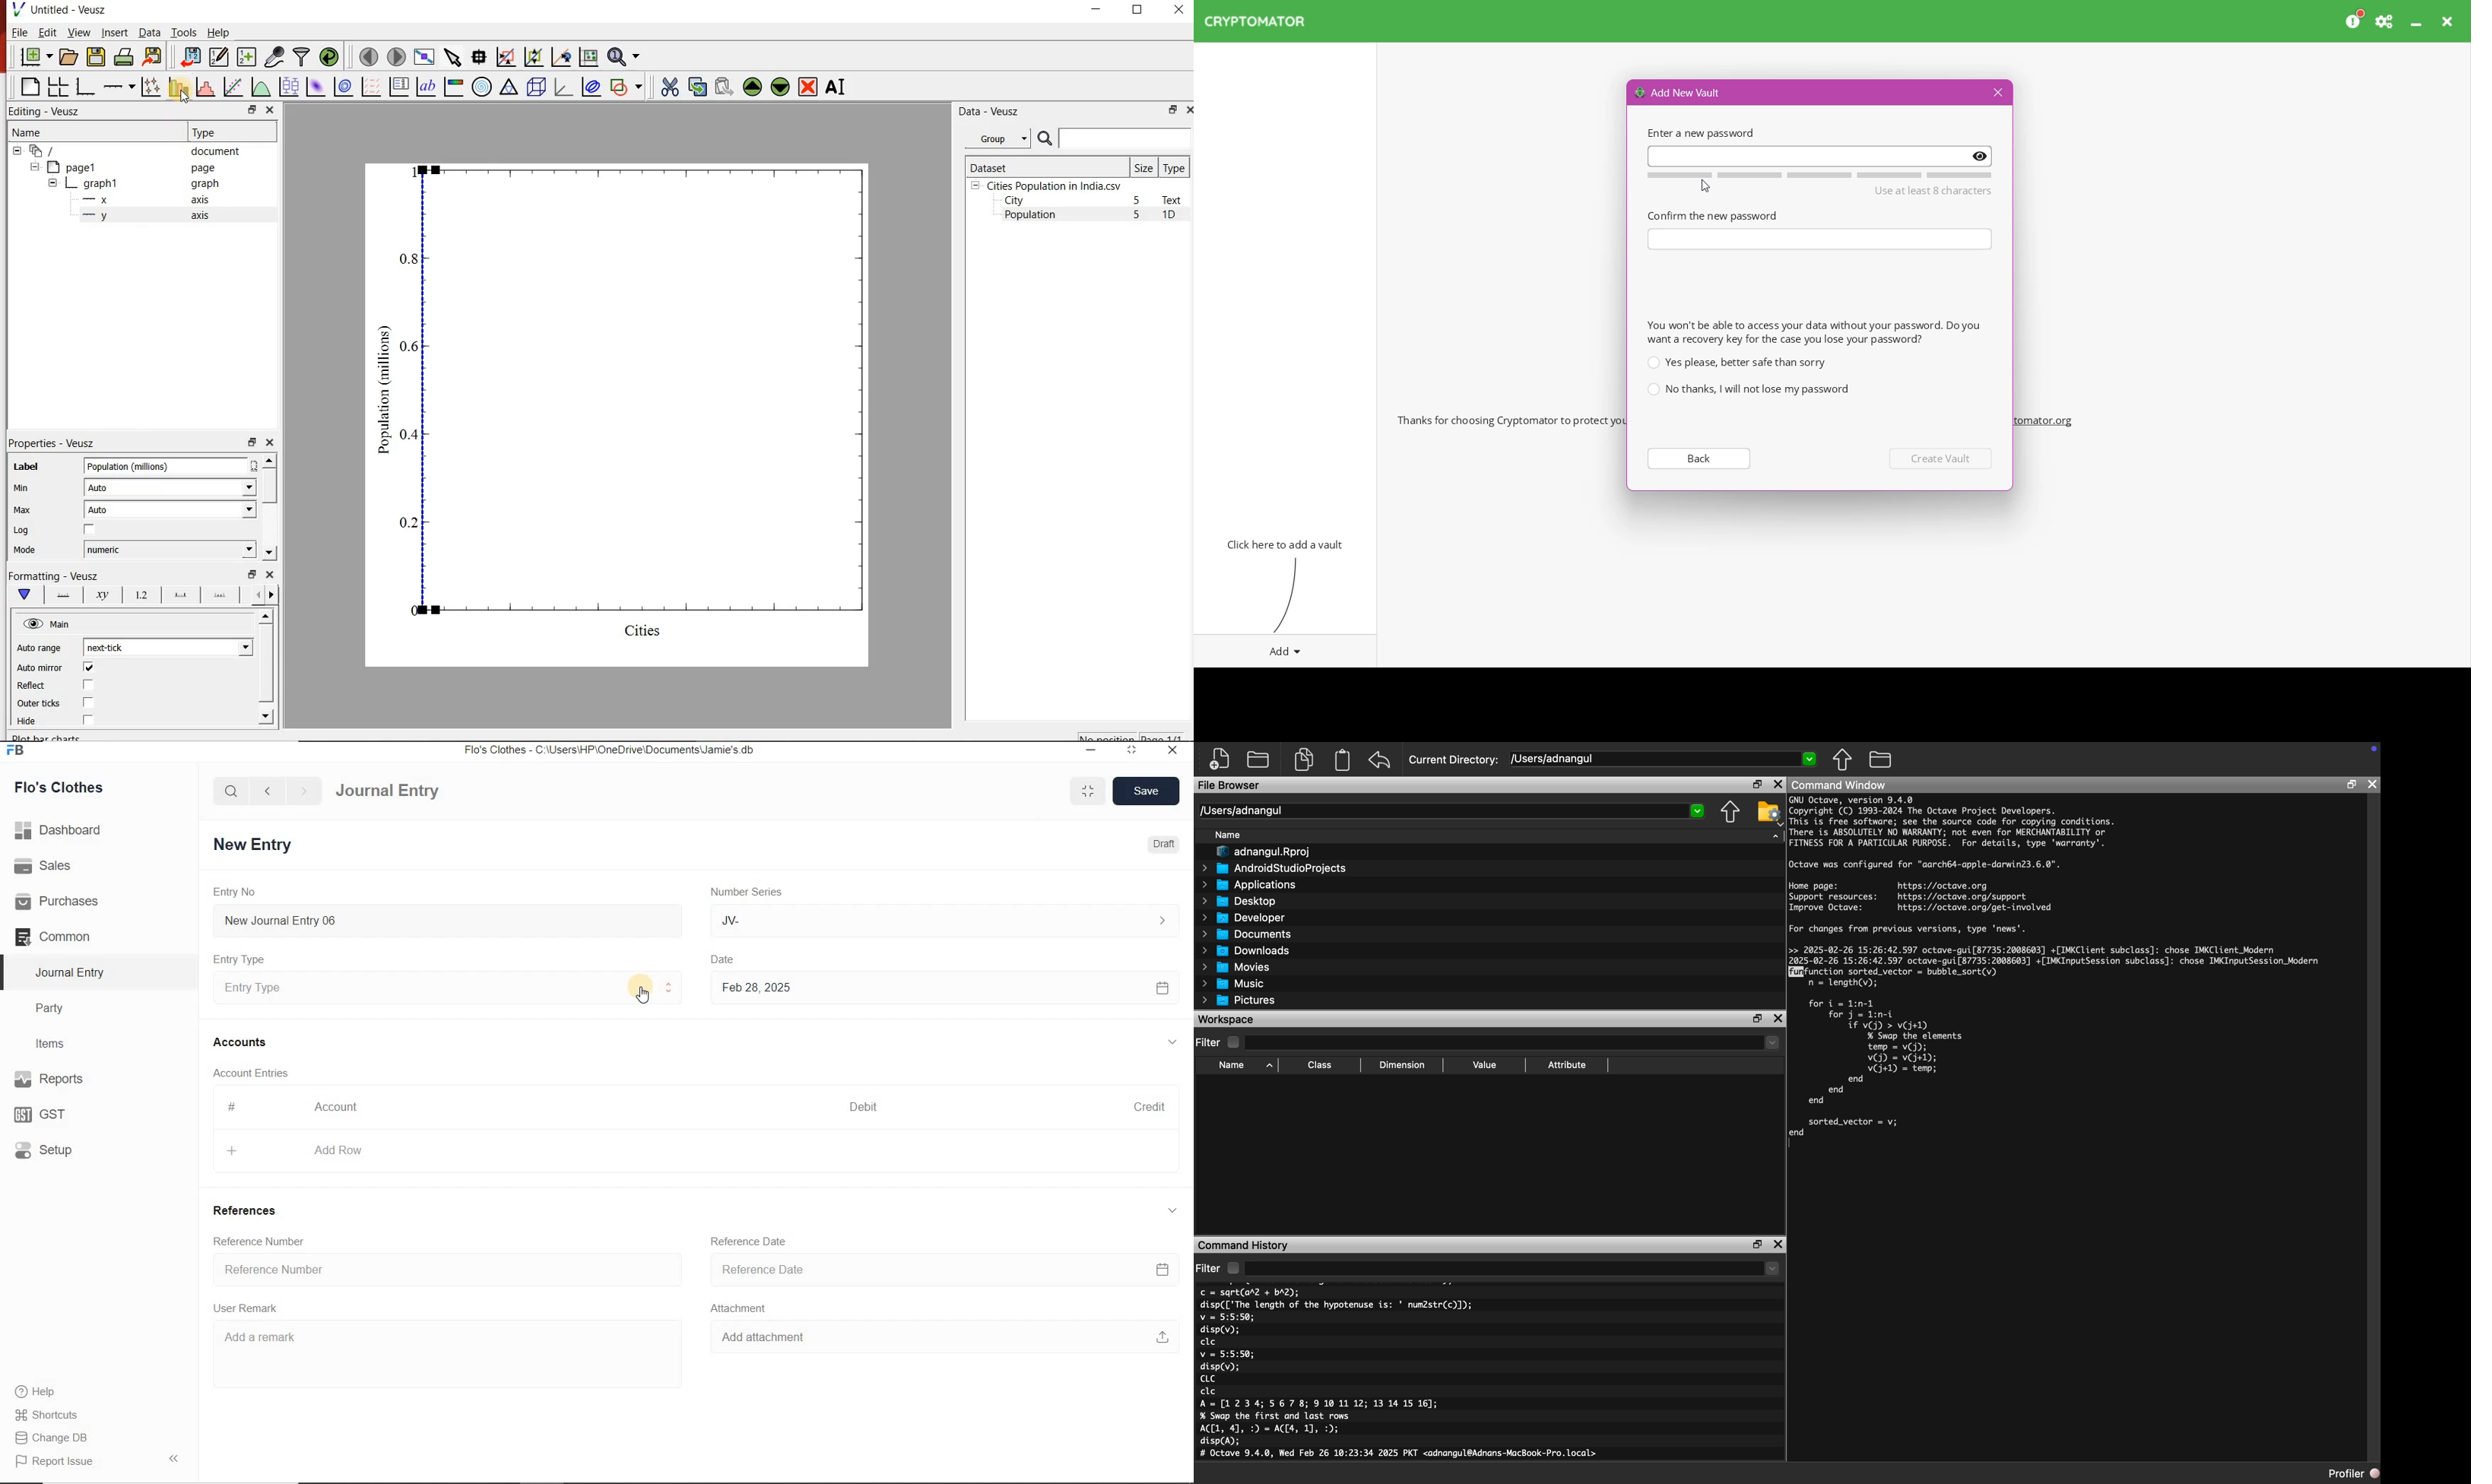 The image size is (2492, 1484). Describe the element at coordinates (47, 1412) in the screenshot. I see `Shortcuts` at that location.